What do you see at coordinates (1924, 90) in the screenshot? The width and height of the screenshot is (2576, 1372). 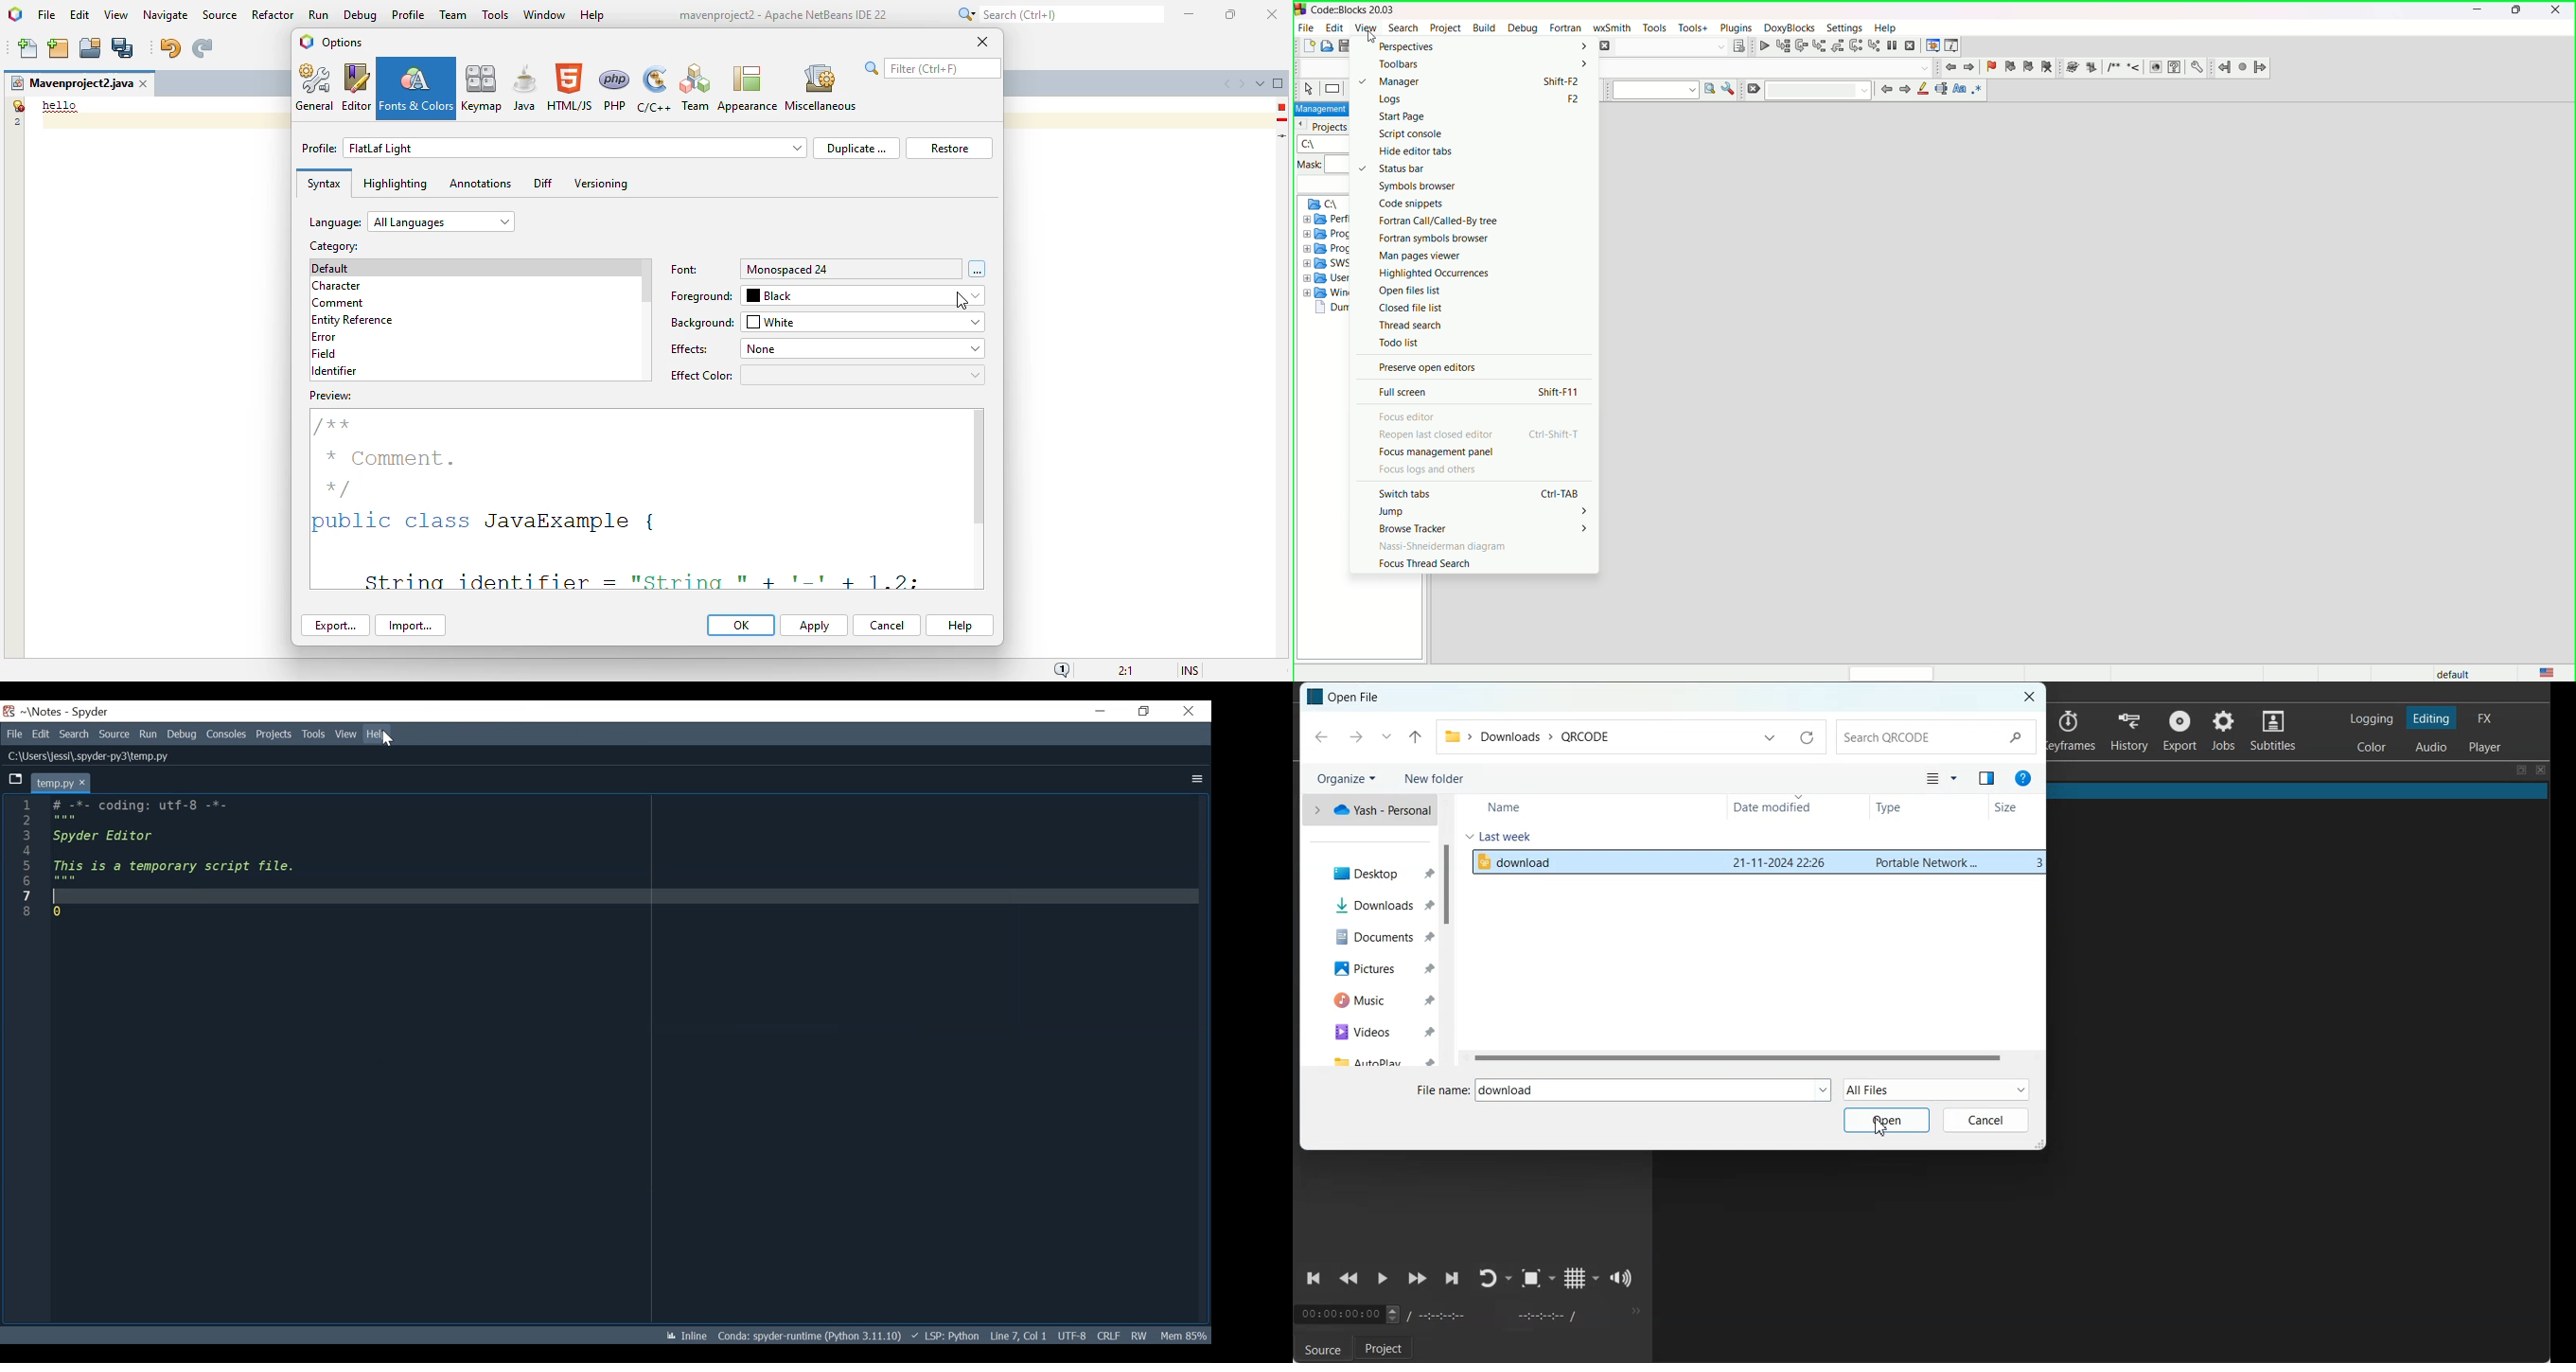 I see `highlight` at bounding box center [1924, 90].